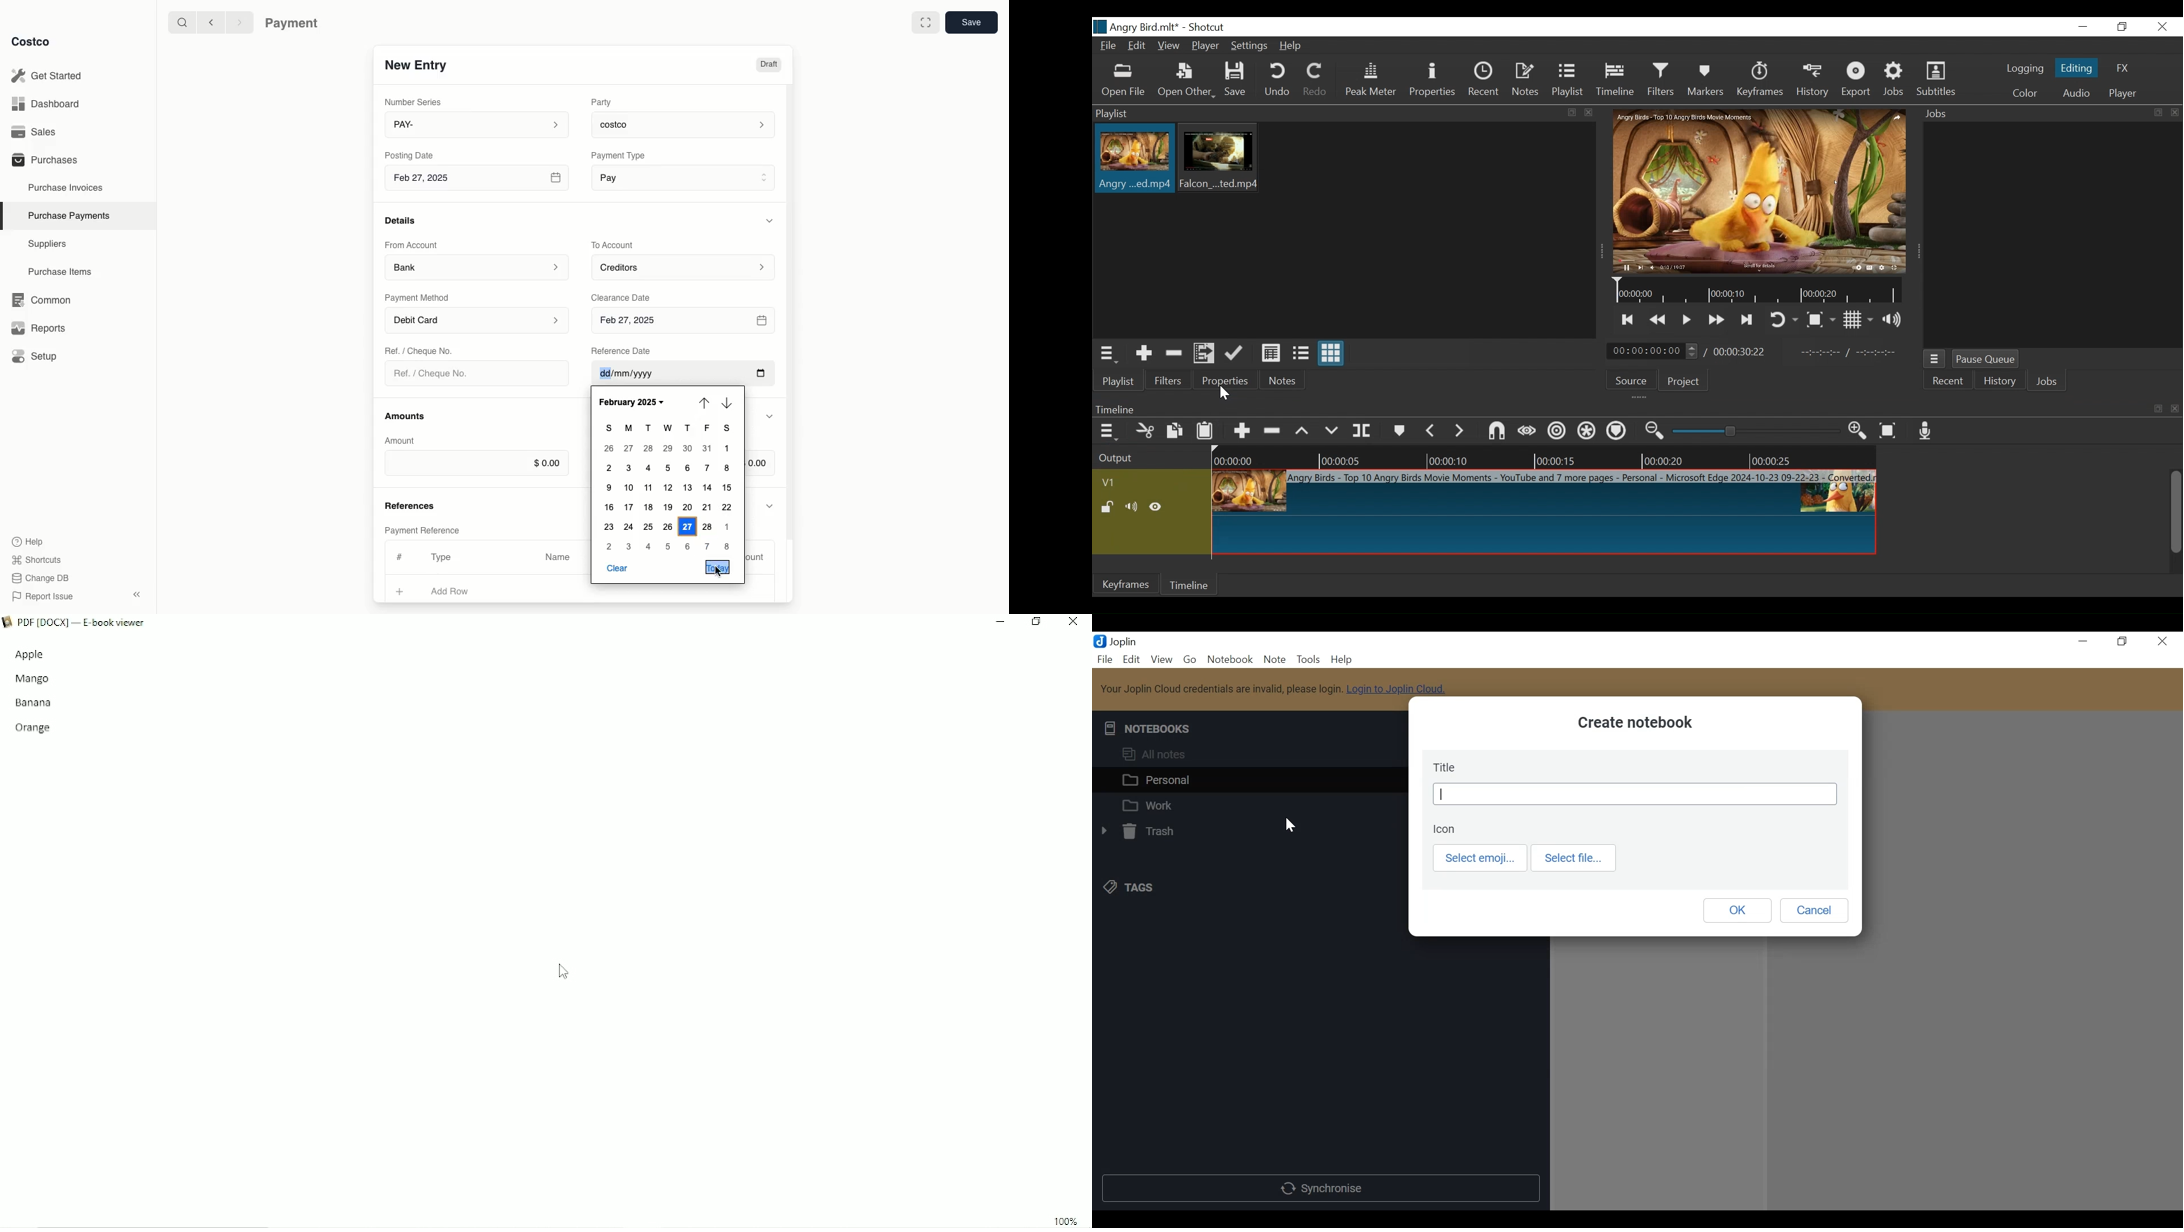 The image size is (2184, 1232). Describe the element at coordinates (1274, 660) in the screenshot. I see `Note` at that location.